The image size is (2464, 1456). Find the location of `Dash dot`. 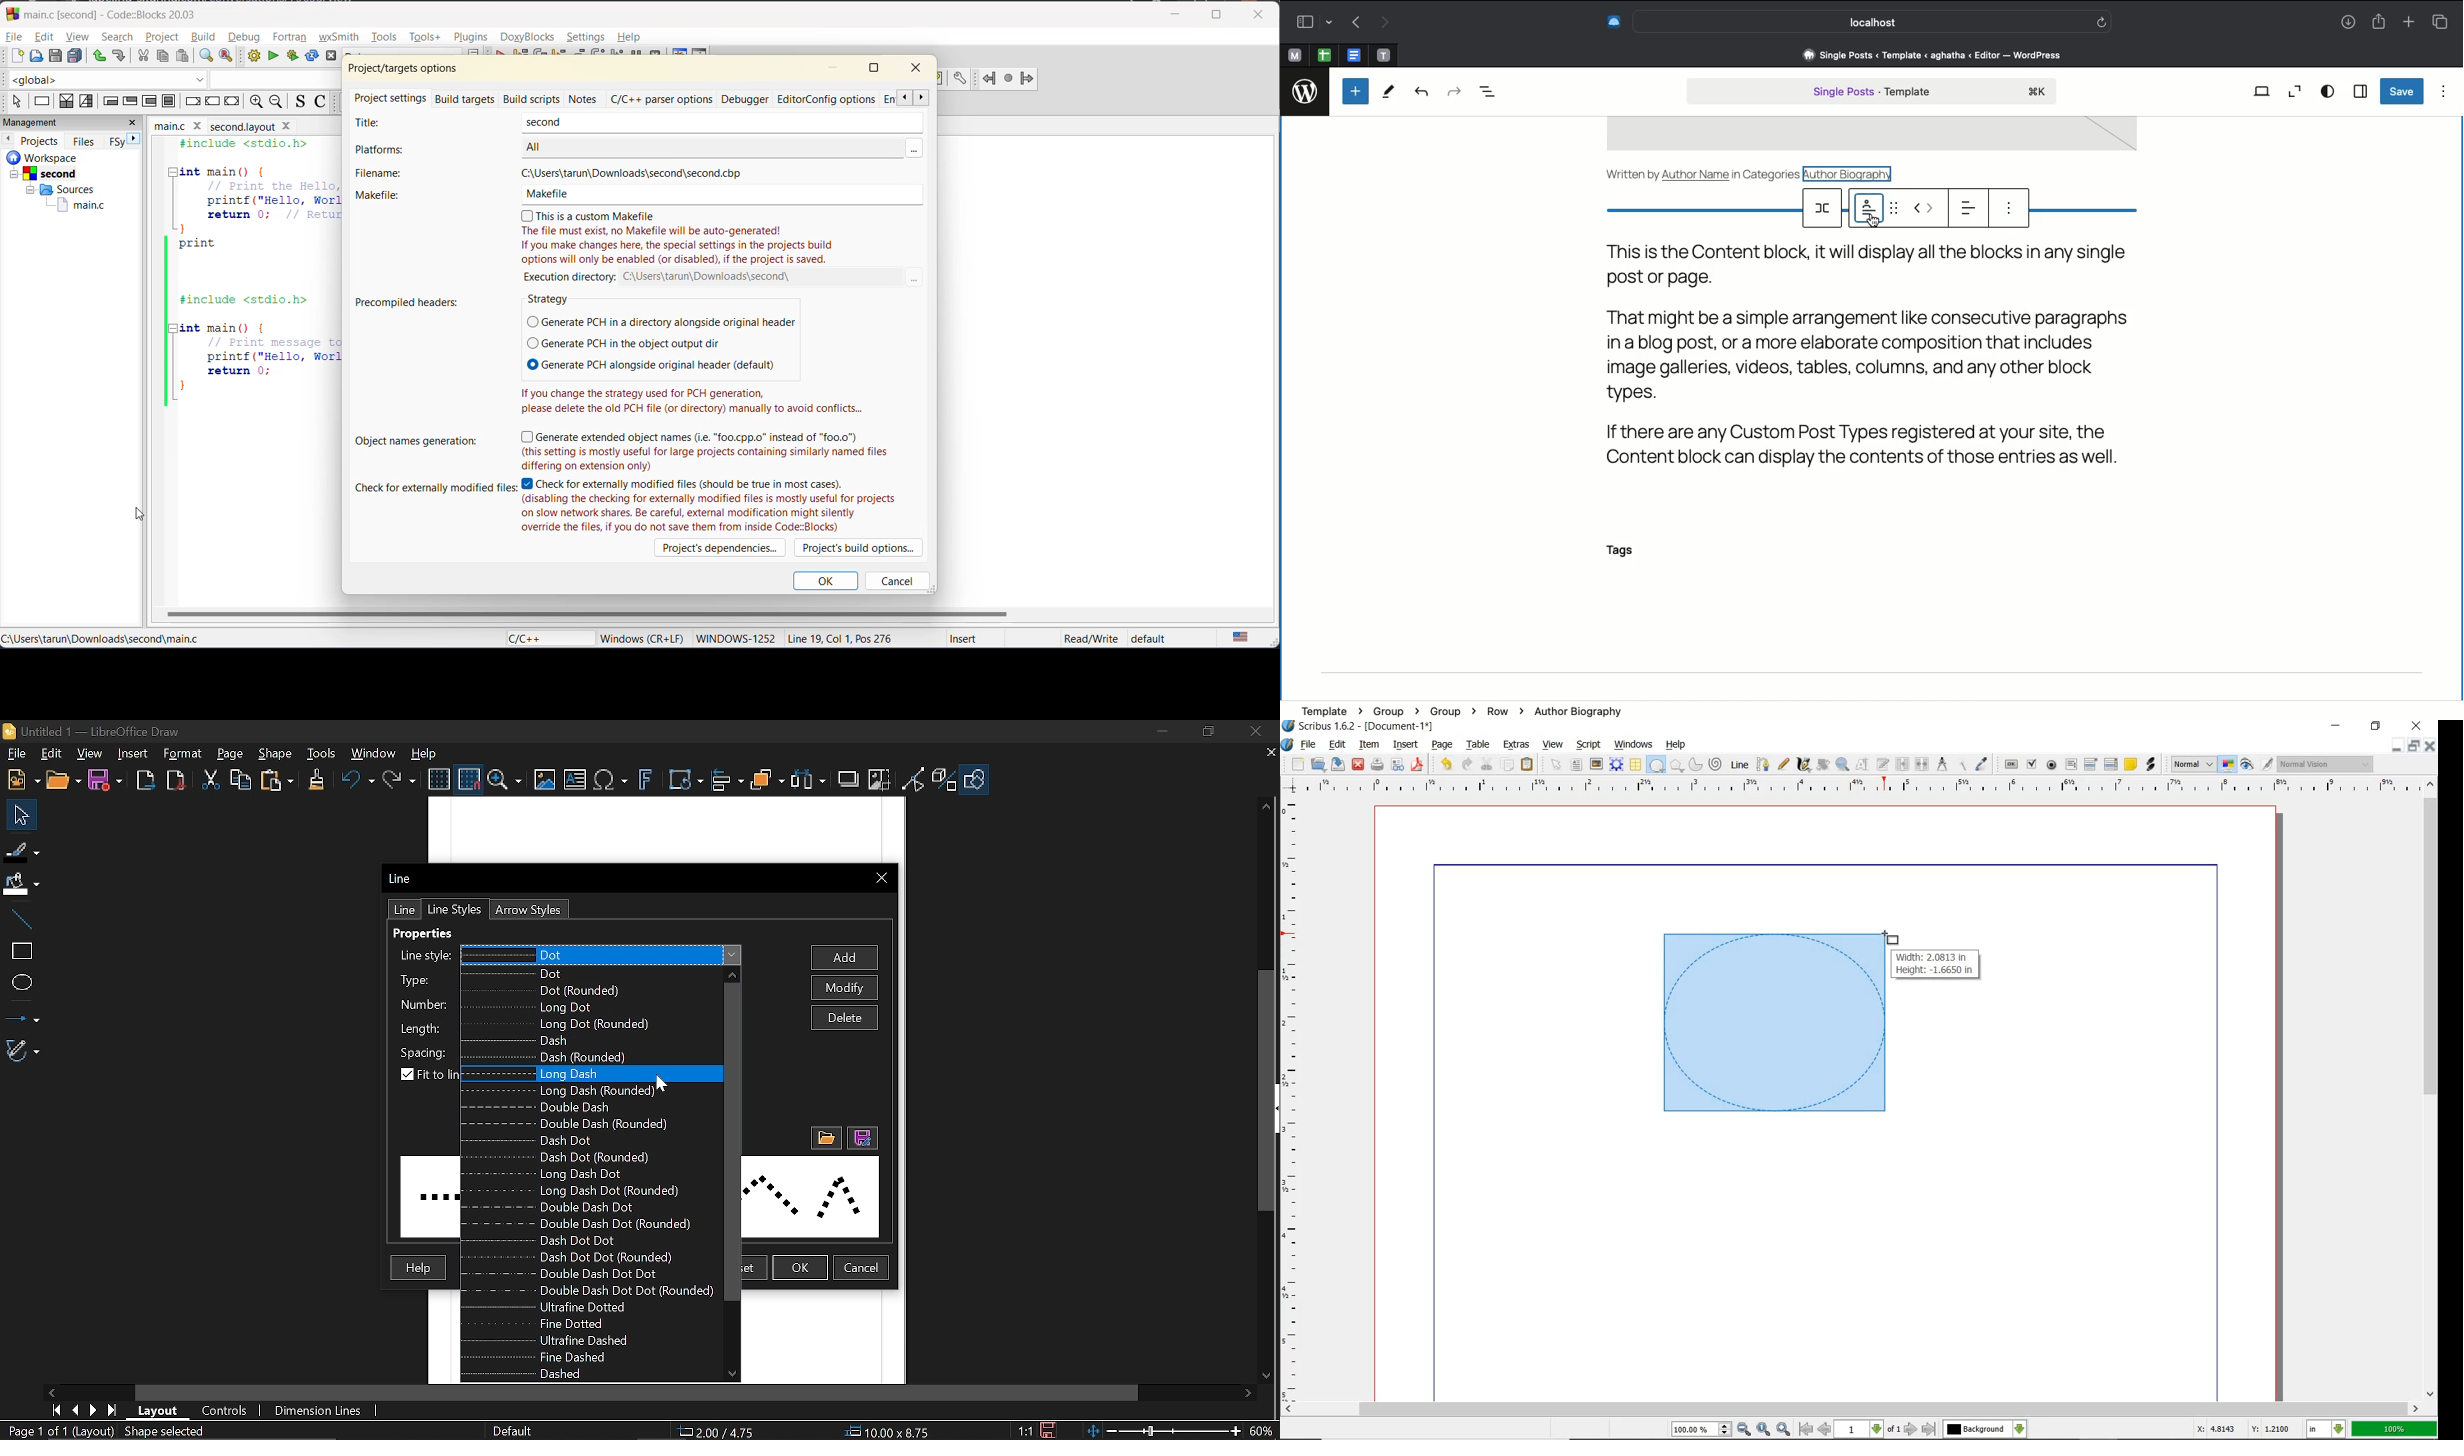

Dash dot is located at coordinates (583, 1141).